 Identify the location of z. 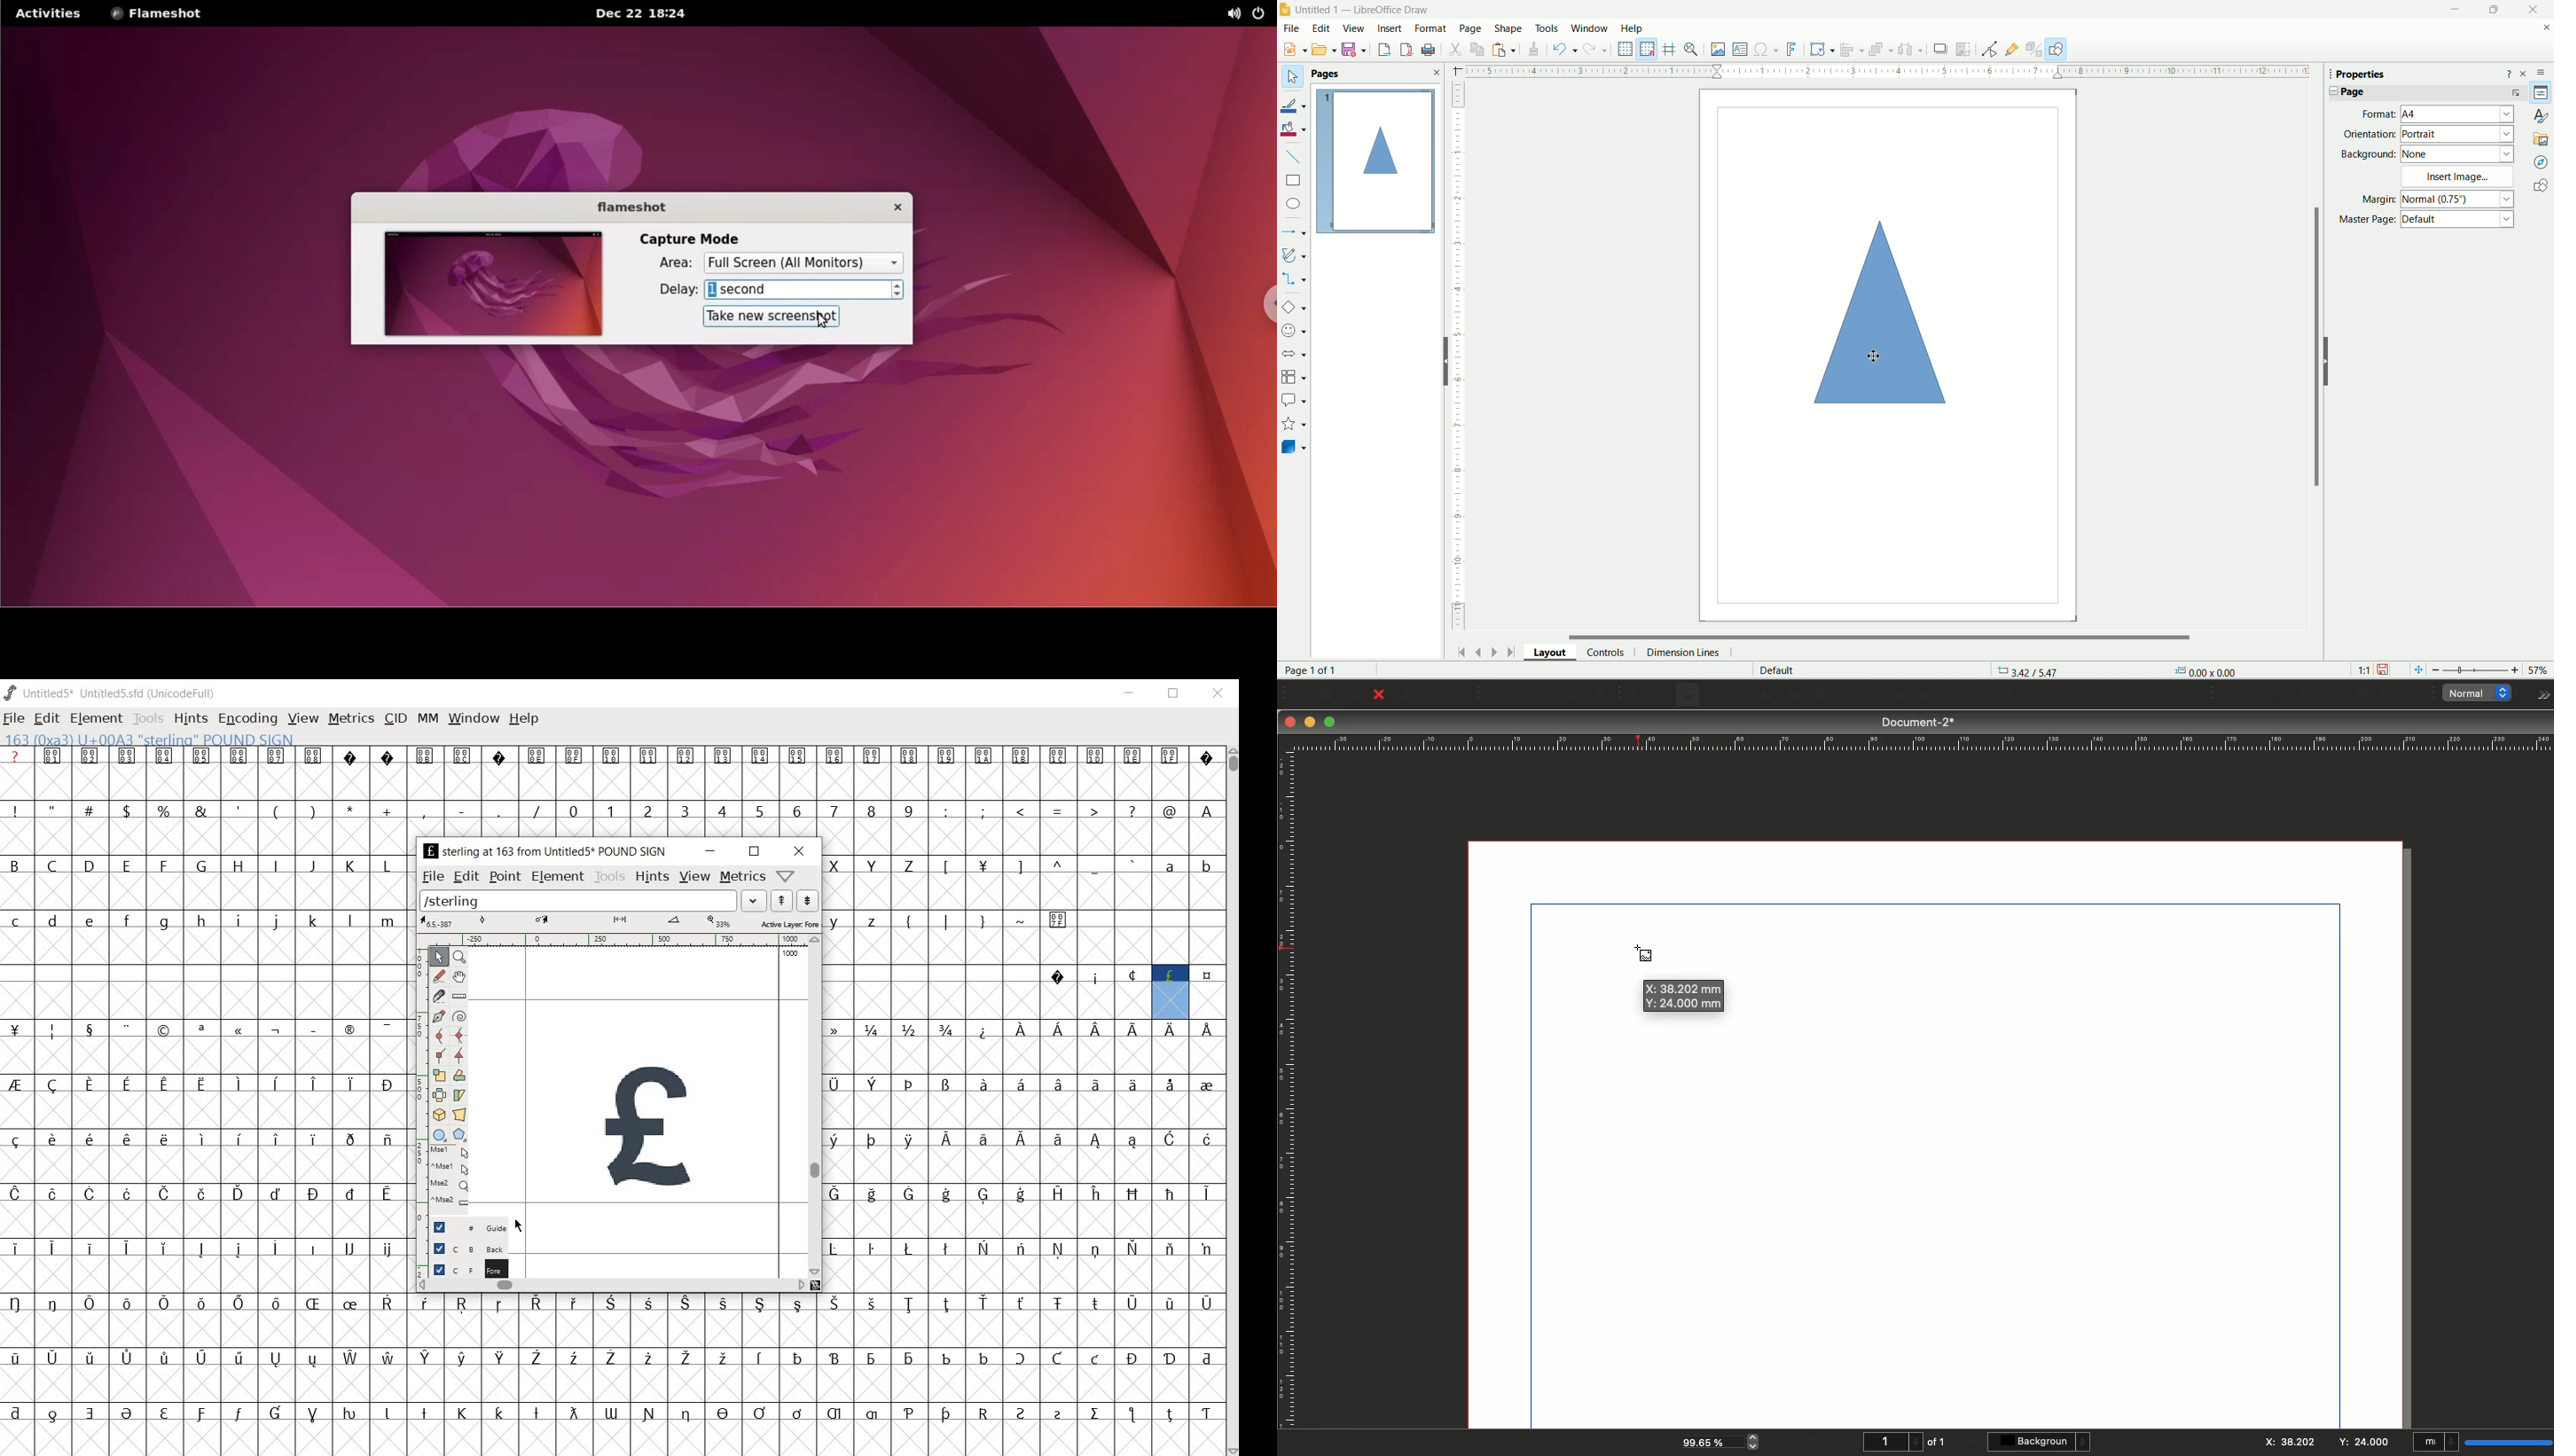
(873, 919).